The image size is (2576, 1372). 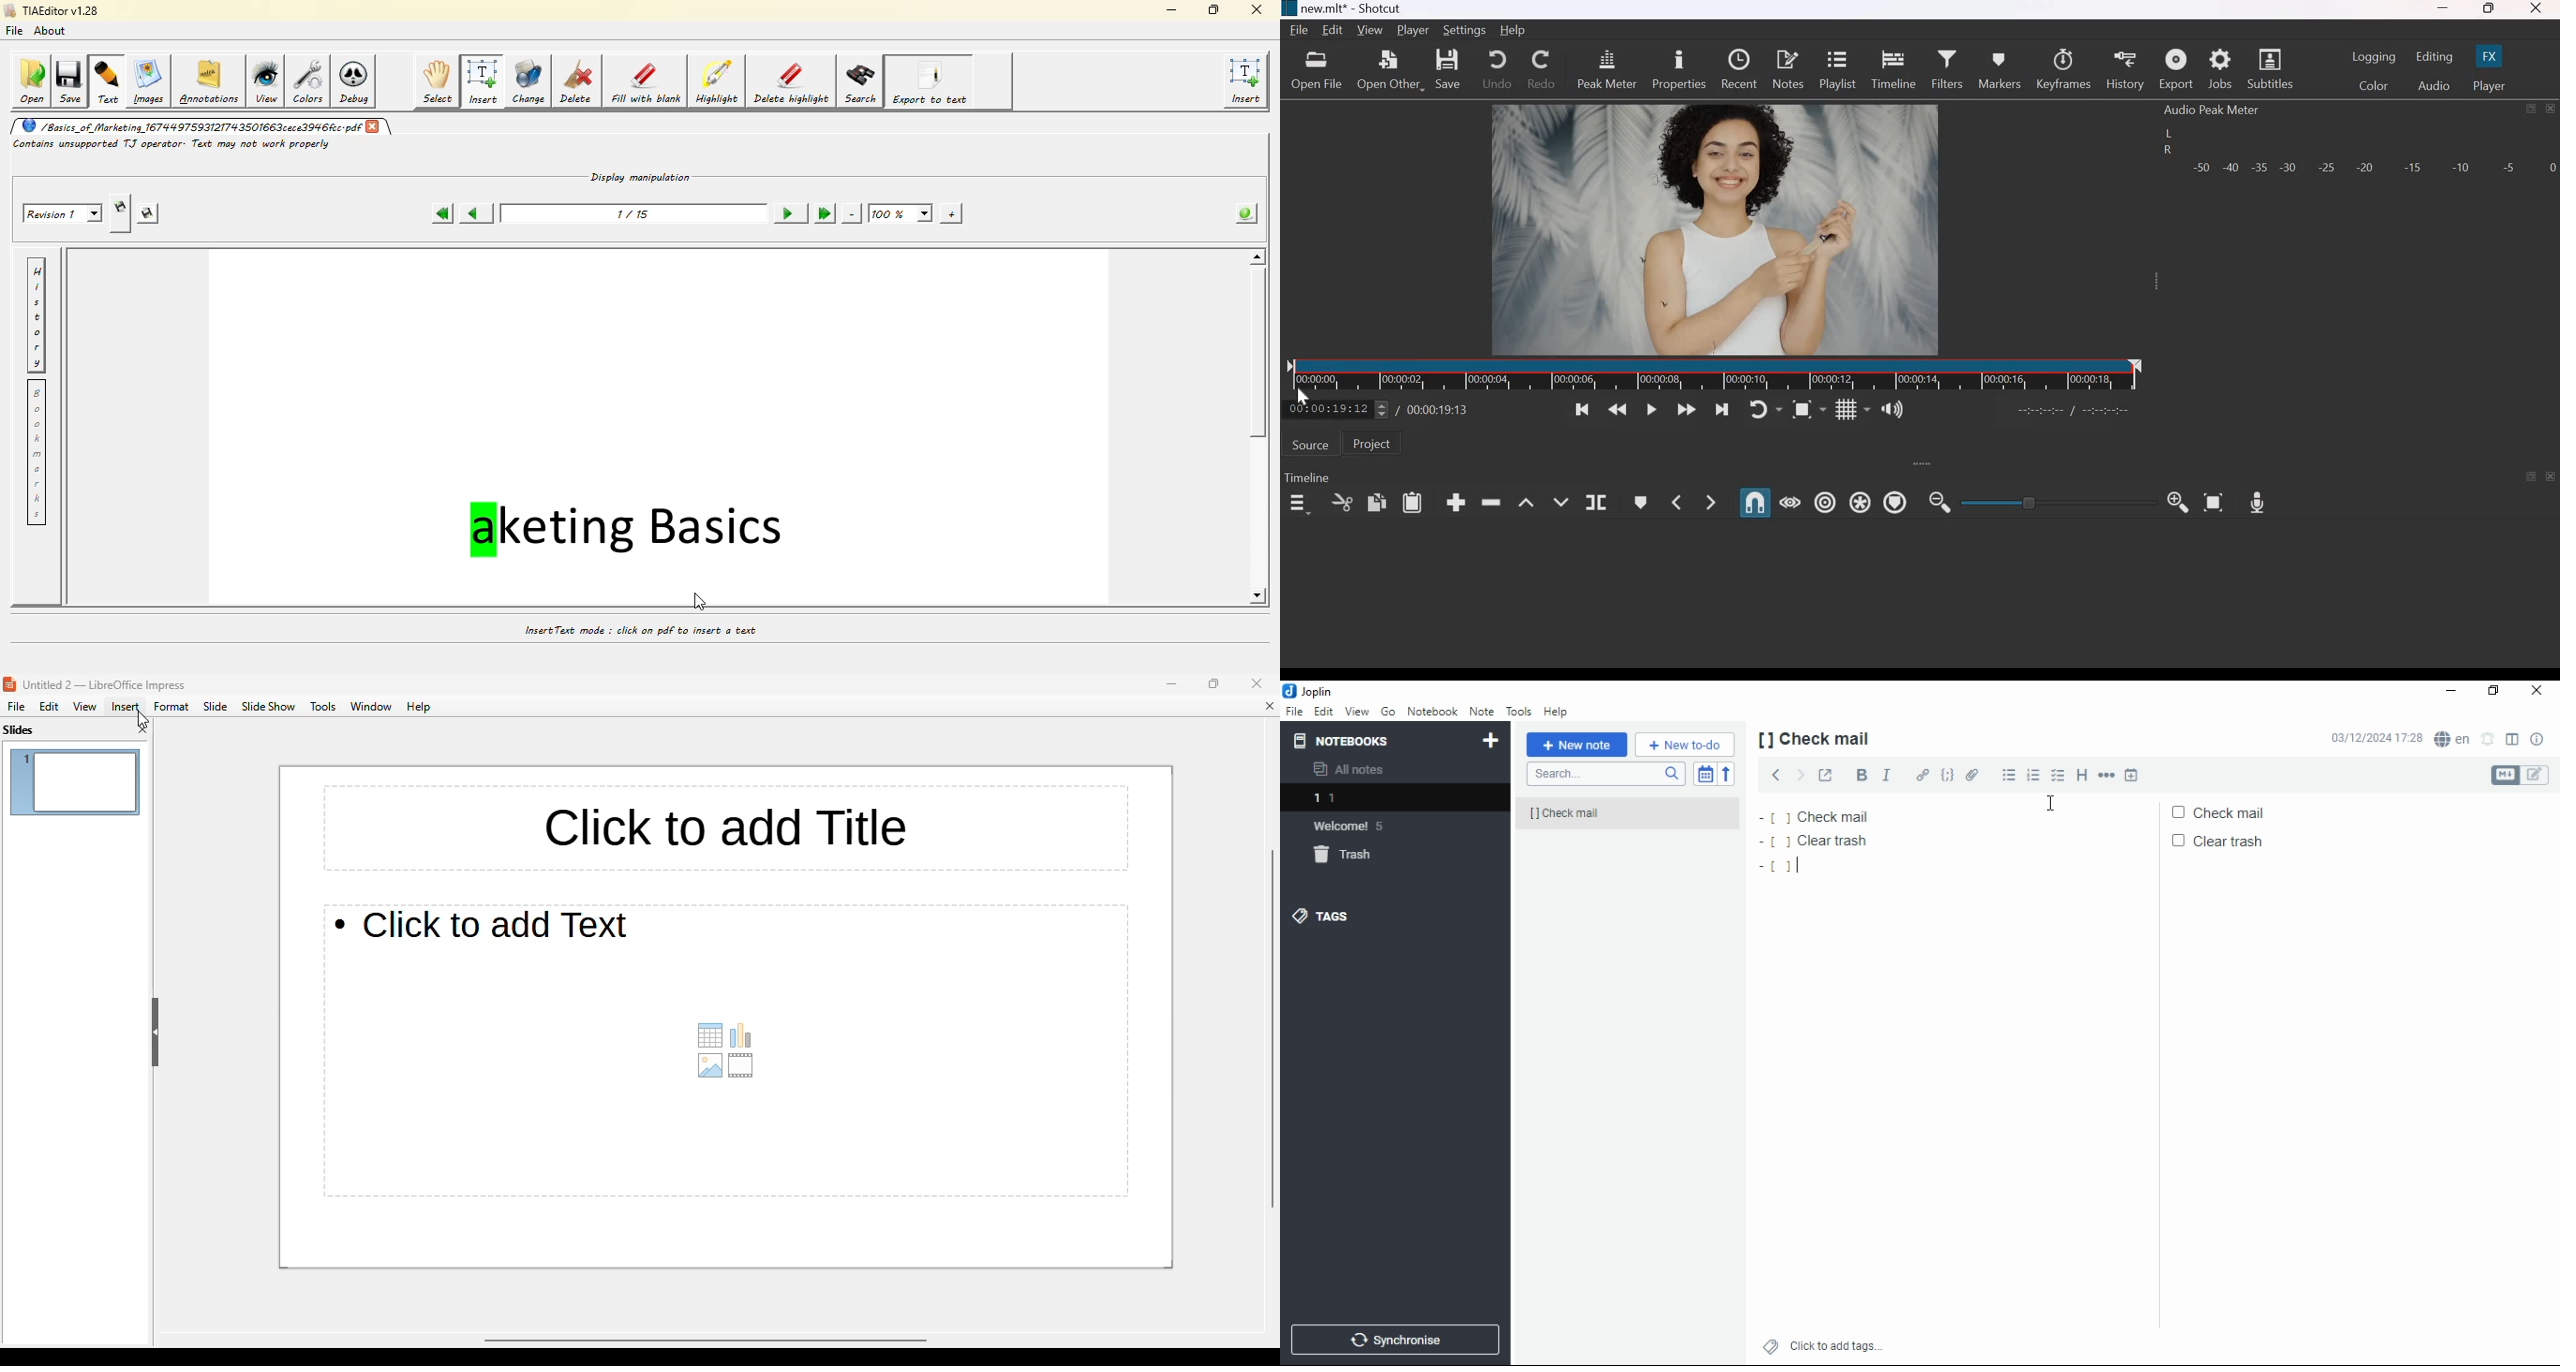 What do you see at coordinates (1267, 1029) in the screenshot?
I see `vertical scroll bar` at bounding box center [1267, 1029].